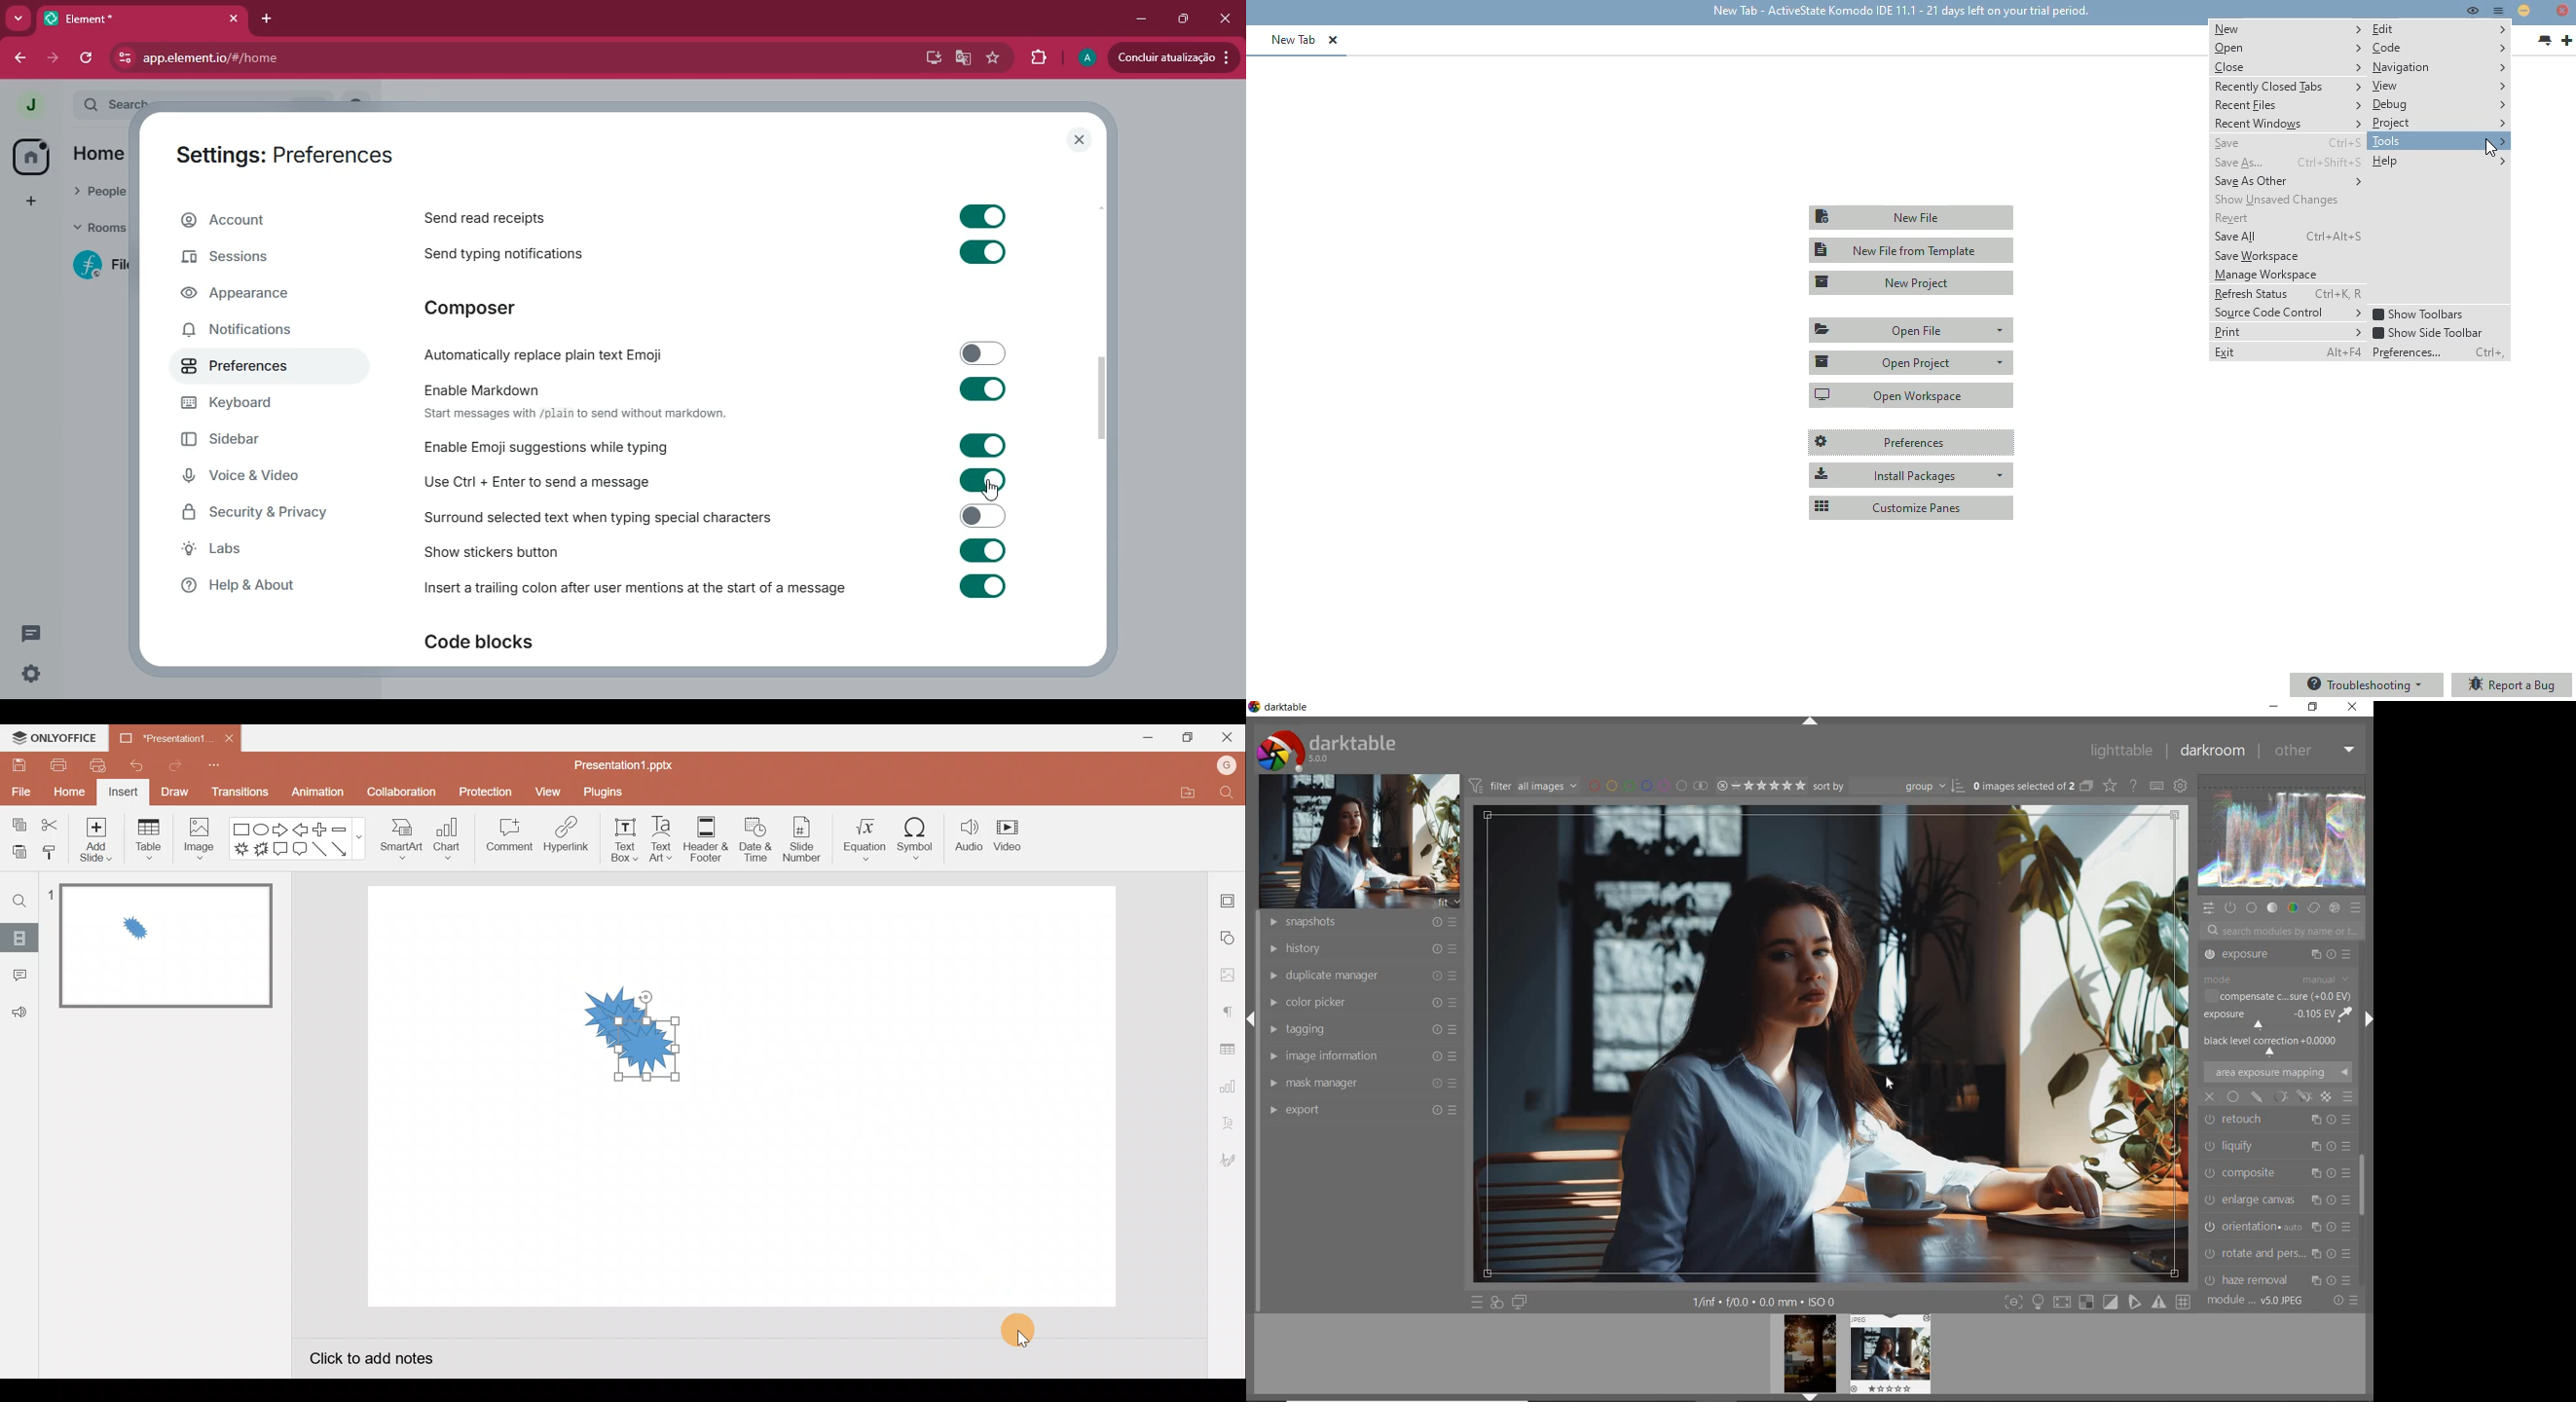  What do you see at coordinates (907, 1101) in the screenshot?
I see `Presentation slide` at bounding box center [907, 1101].